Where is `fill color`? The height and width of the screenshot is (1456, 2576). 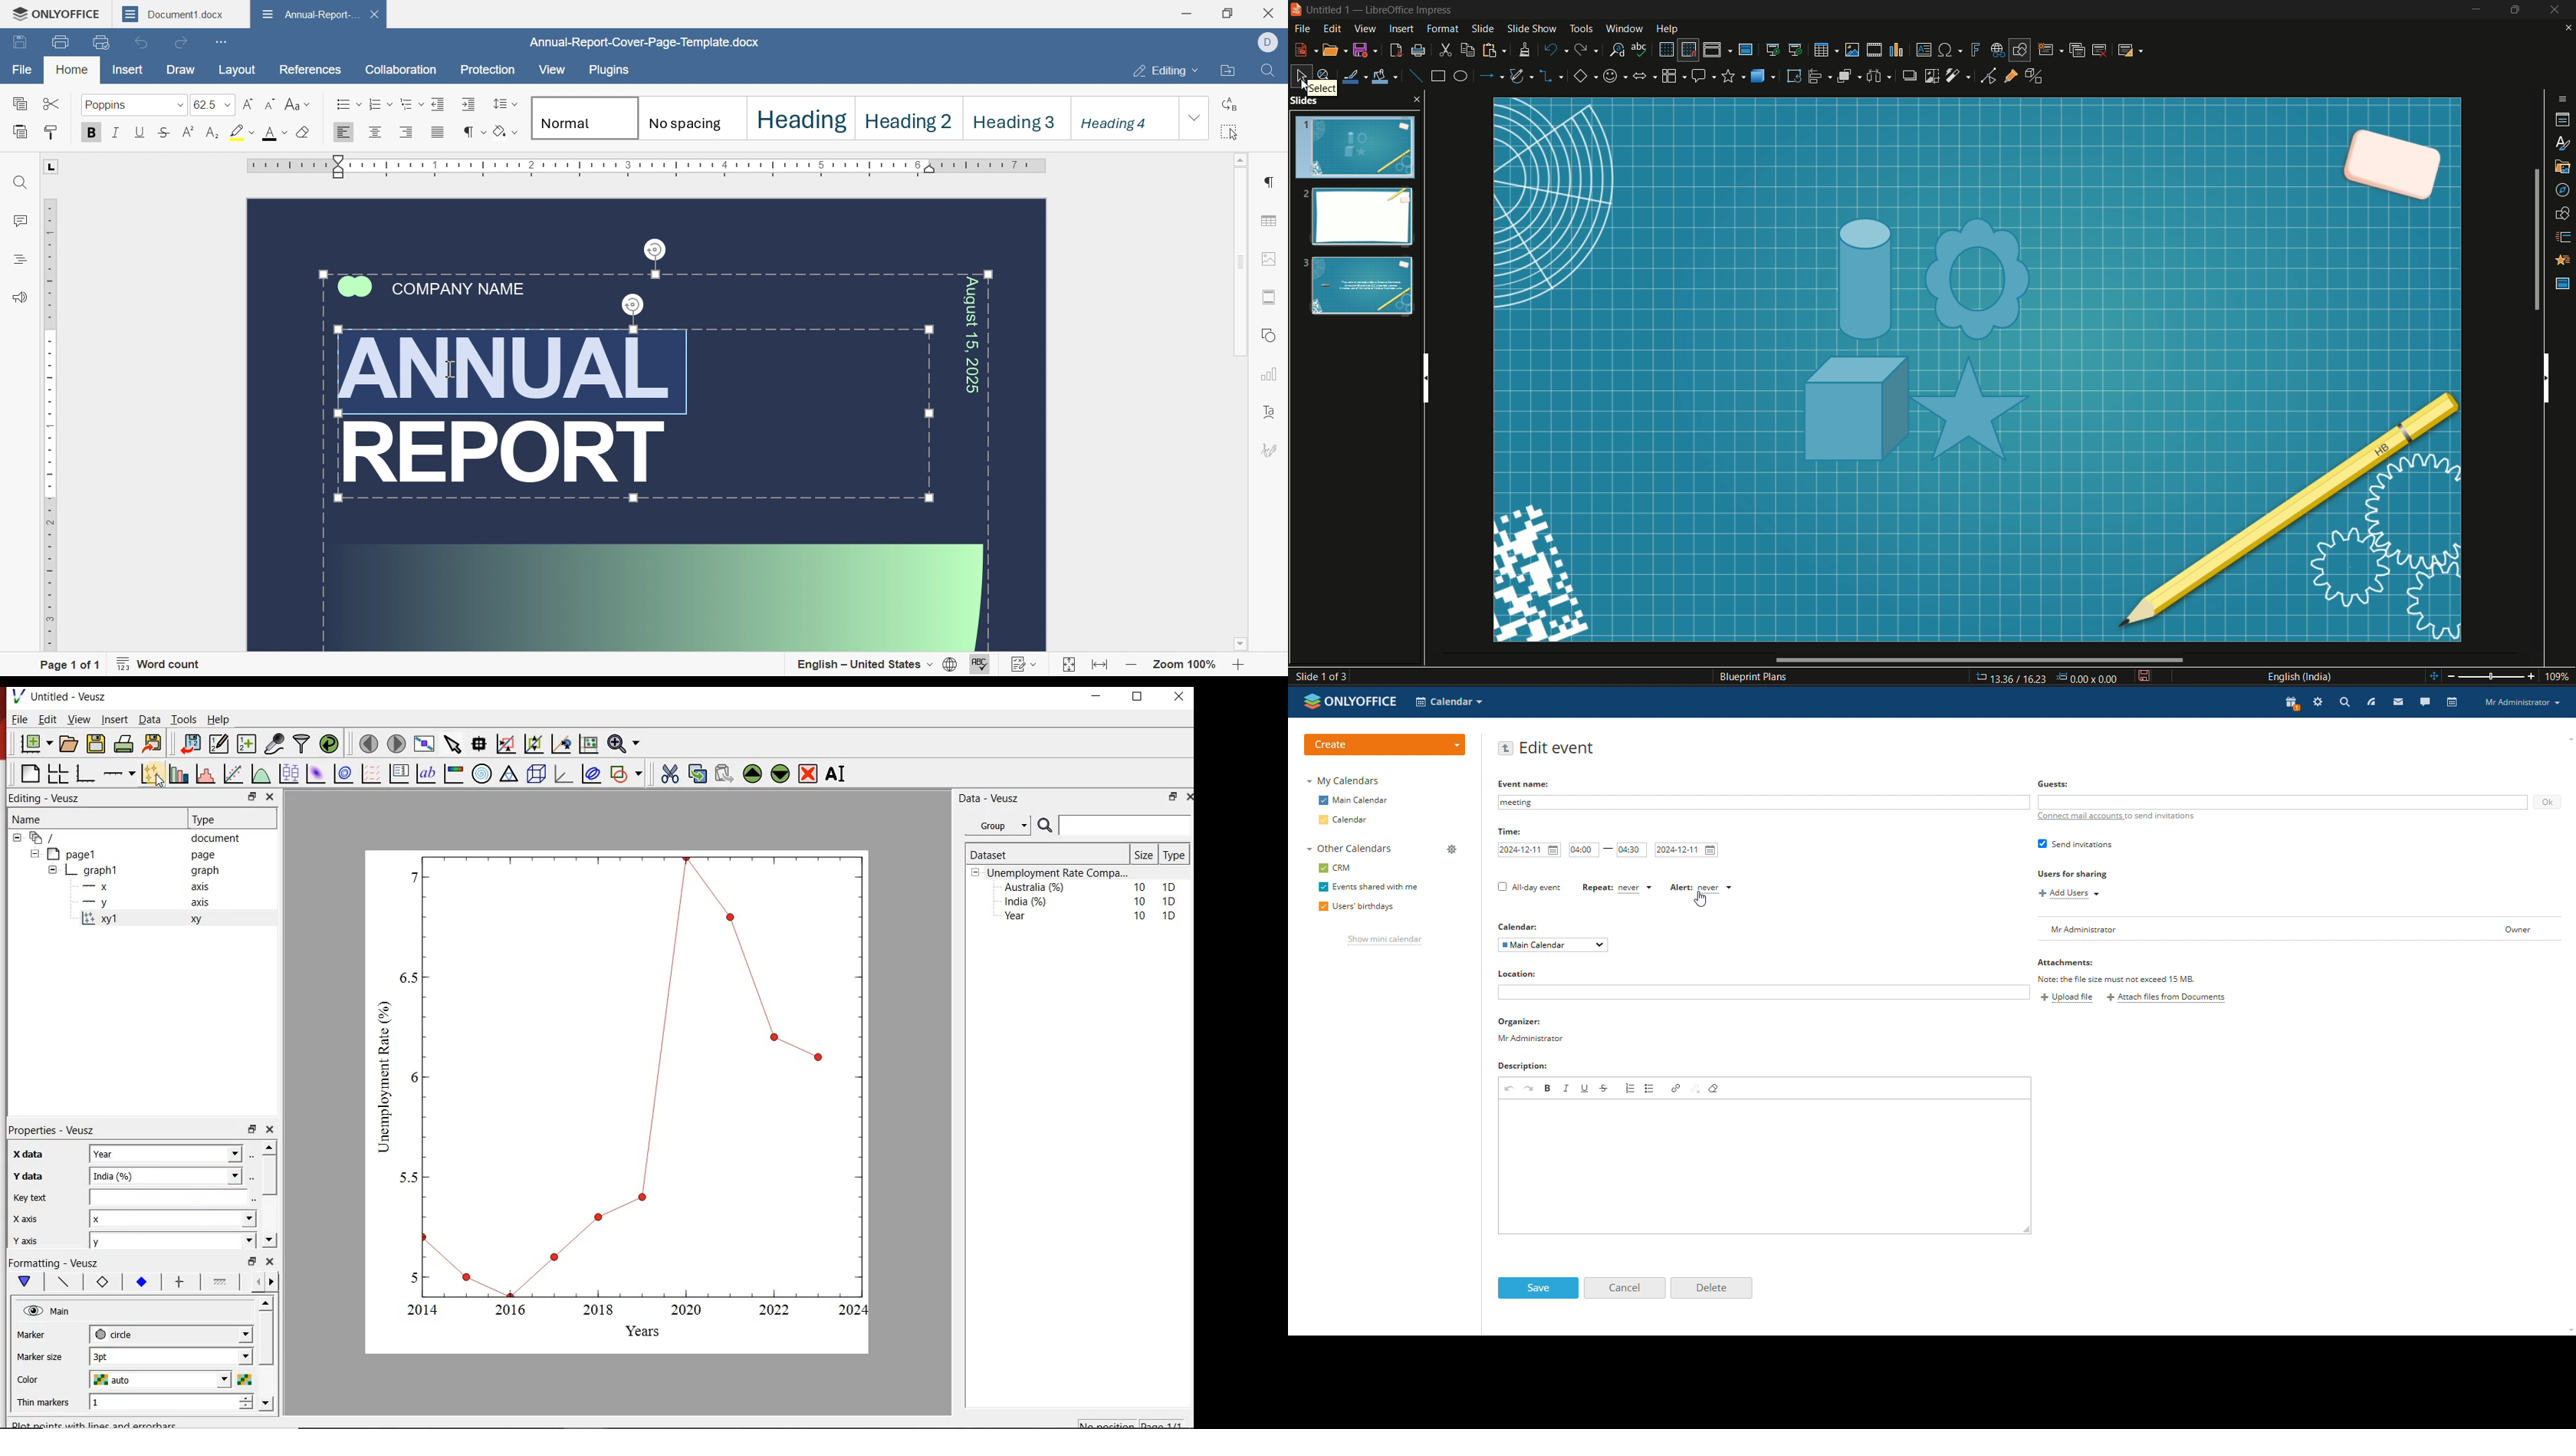
fill color is located at coordinates (1385, 78).